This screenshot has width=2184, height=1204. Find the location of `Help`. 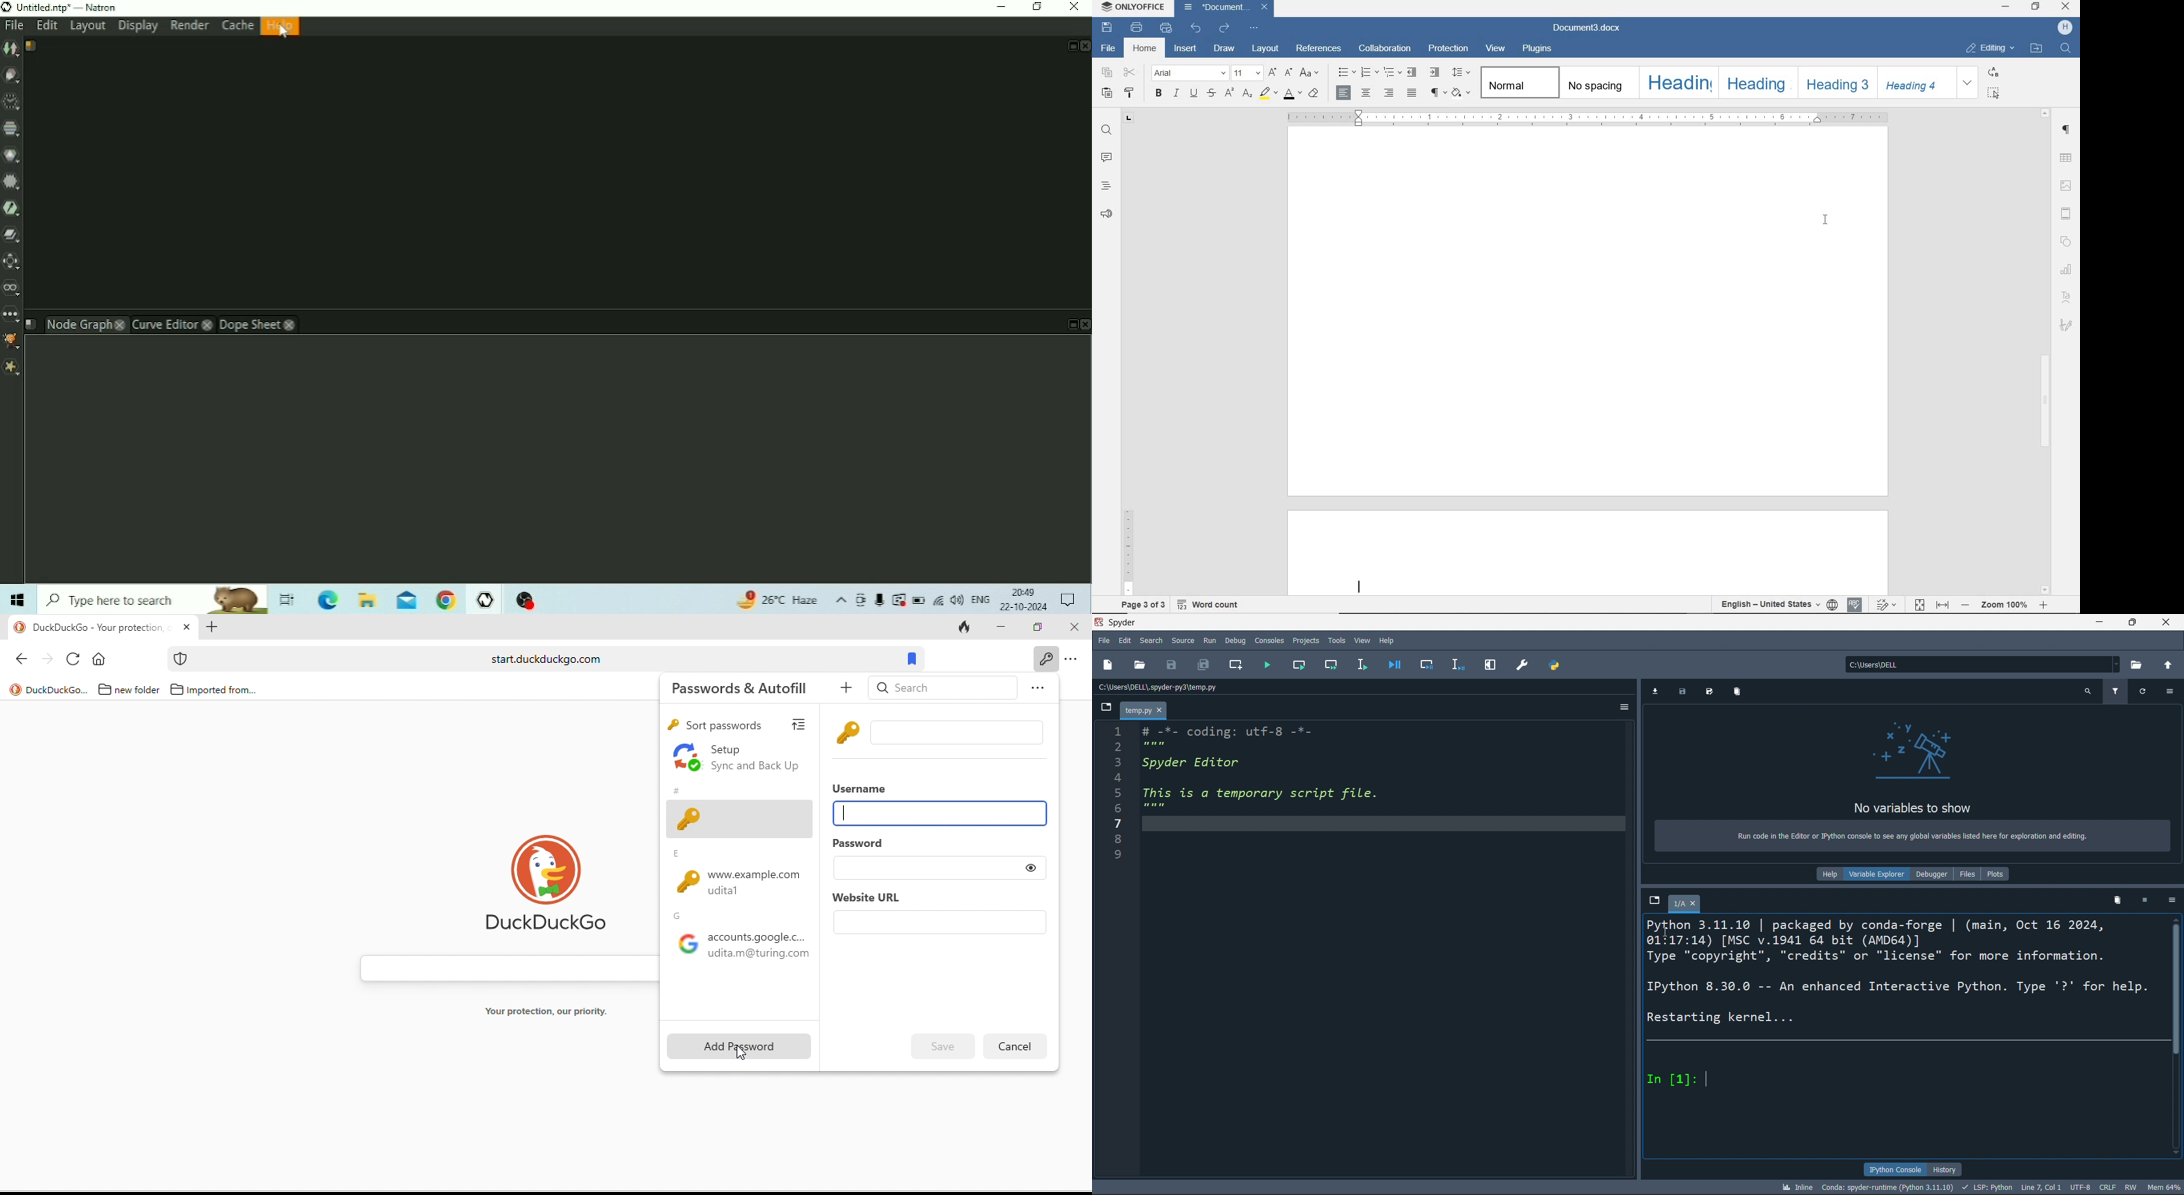

Help is located at coordinates (1387, 640).